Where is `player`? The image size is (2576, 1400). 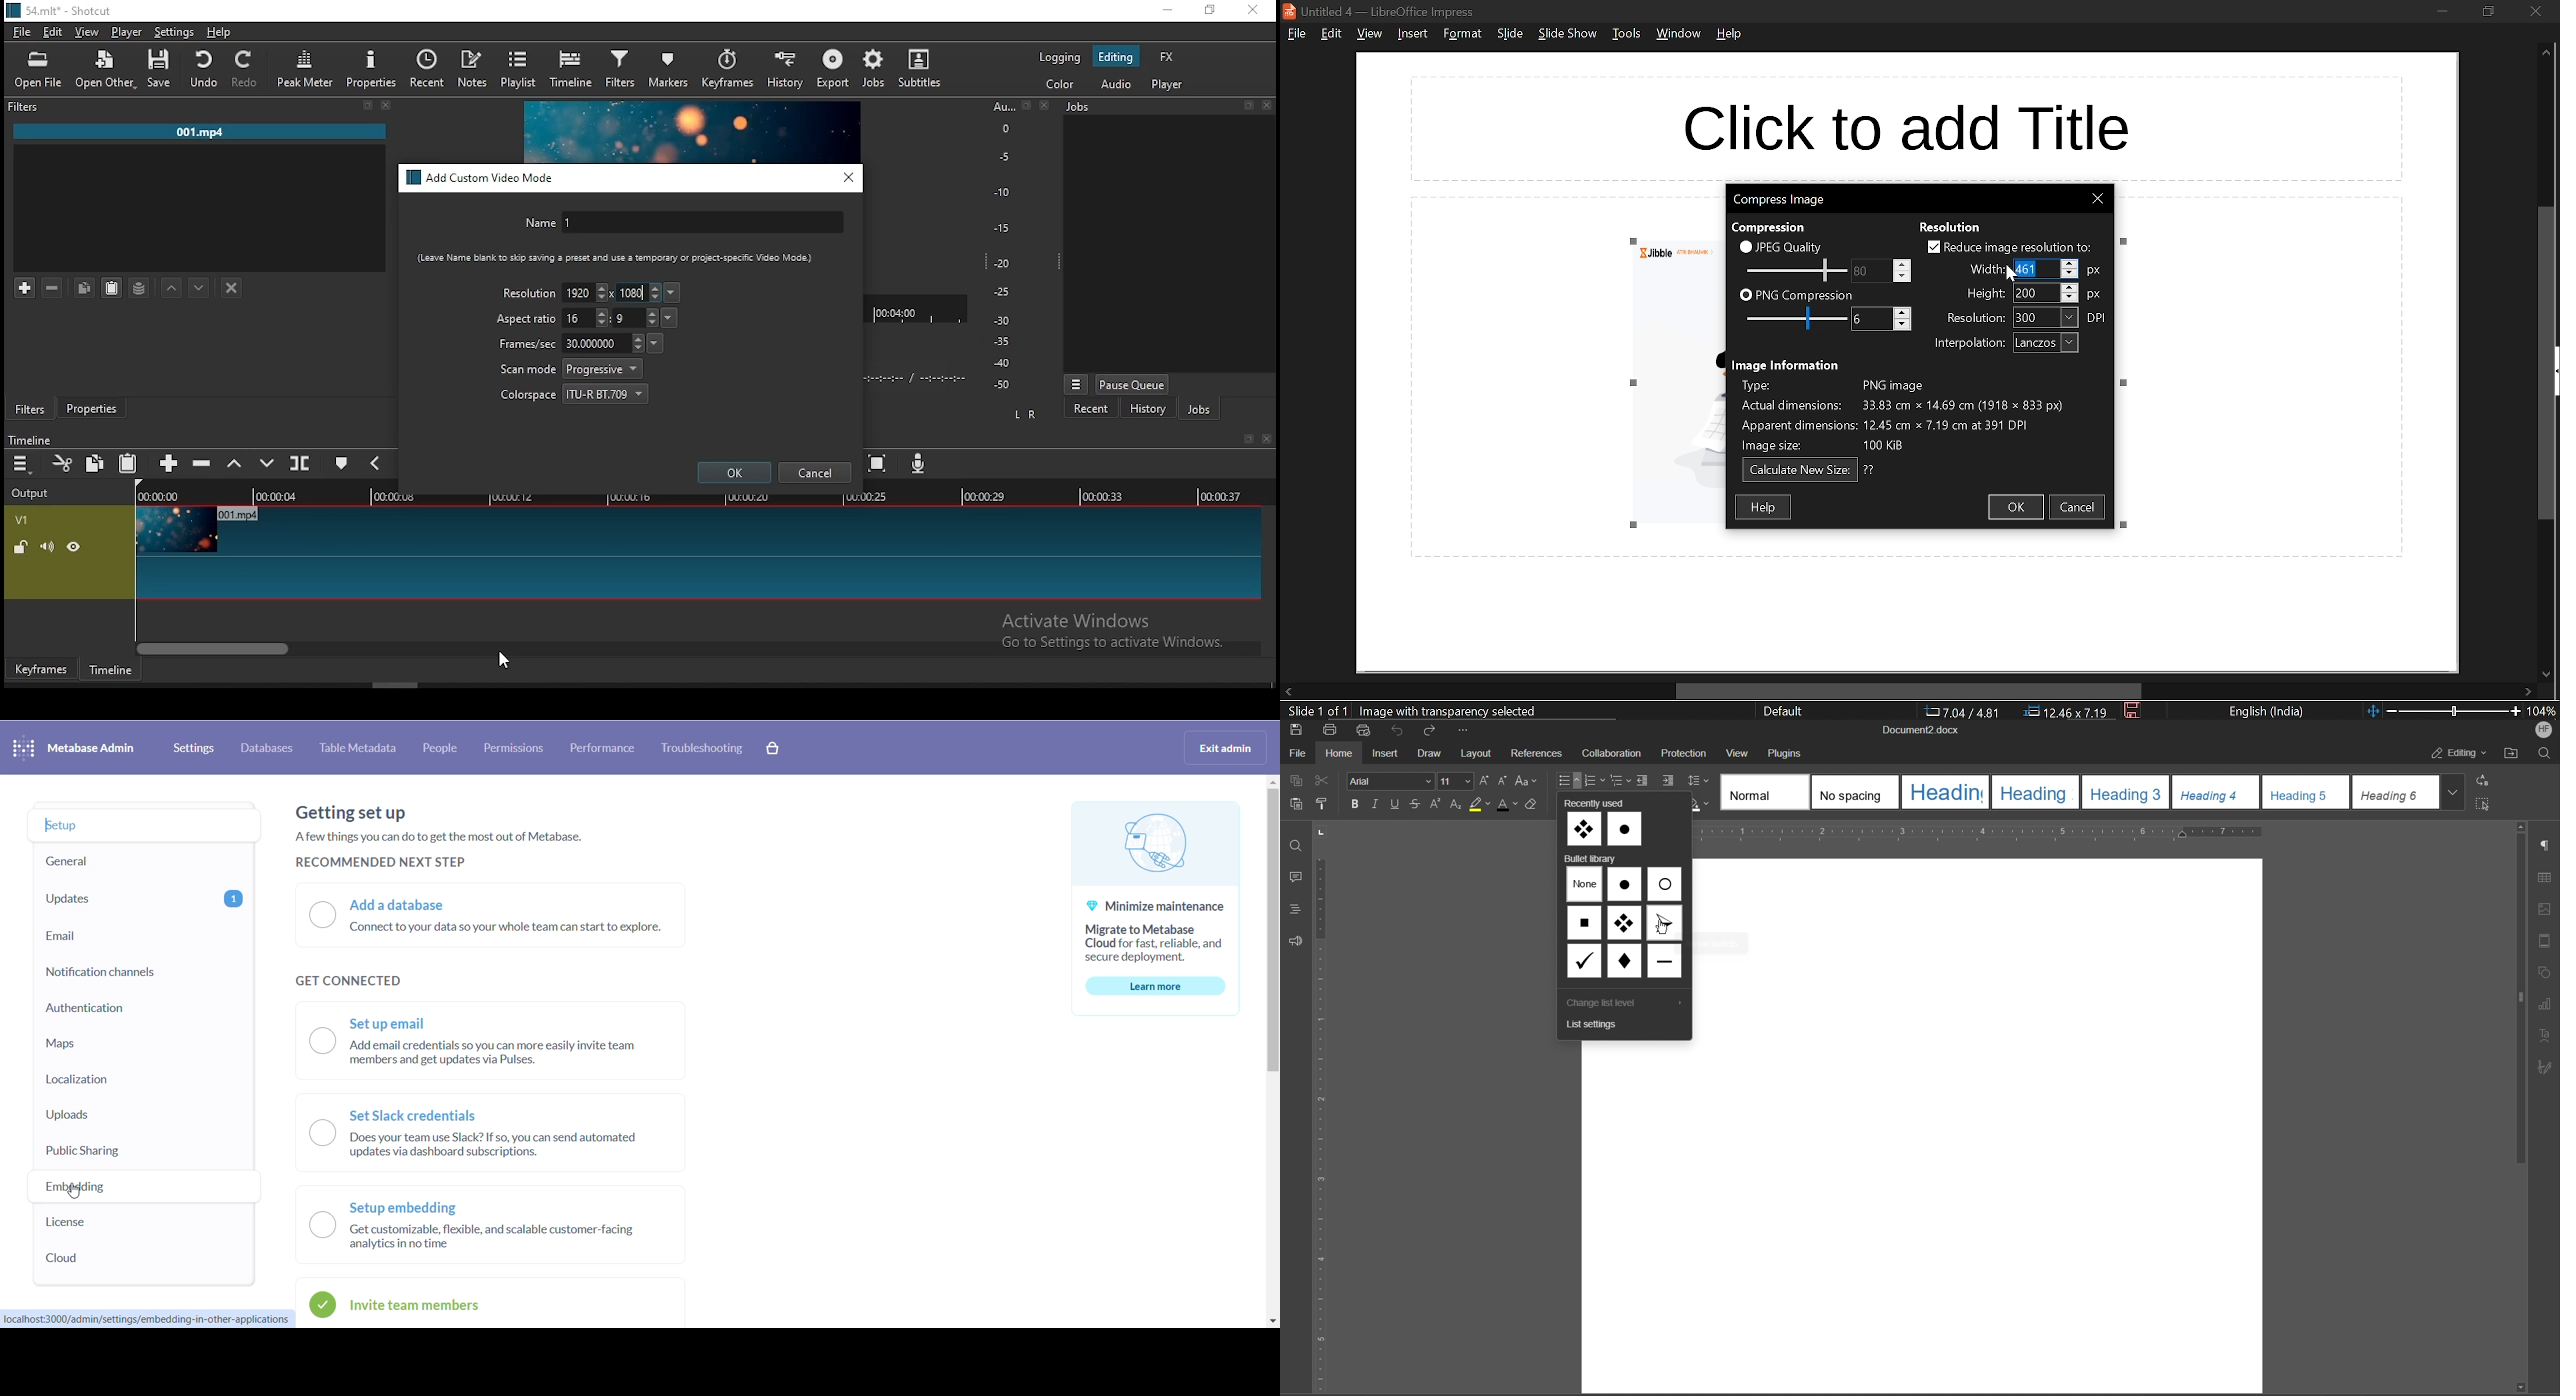 player is located at coordinates (128, 33).